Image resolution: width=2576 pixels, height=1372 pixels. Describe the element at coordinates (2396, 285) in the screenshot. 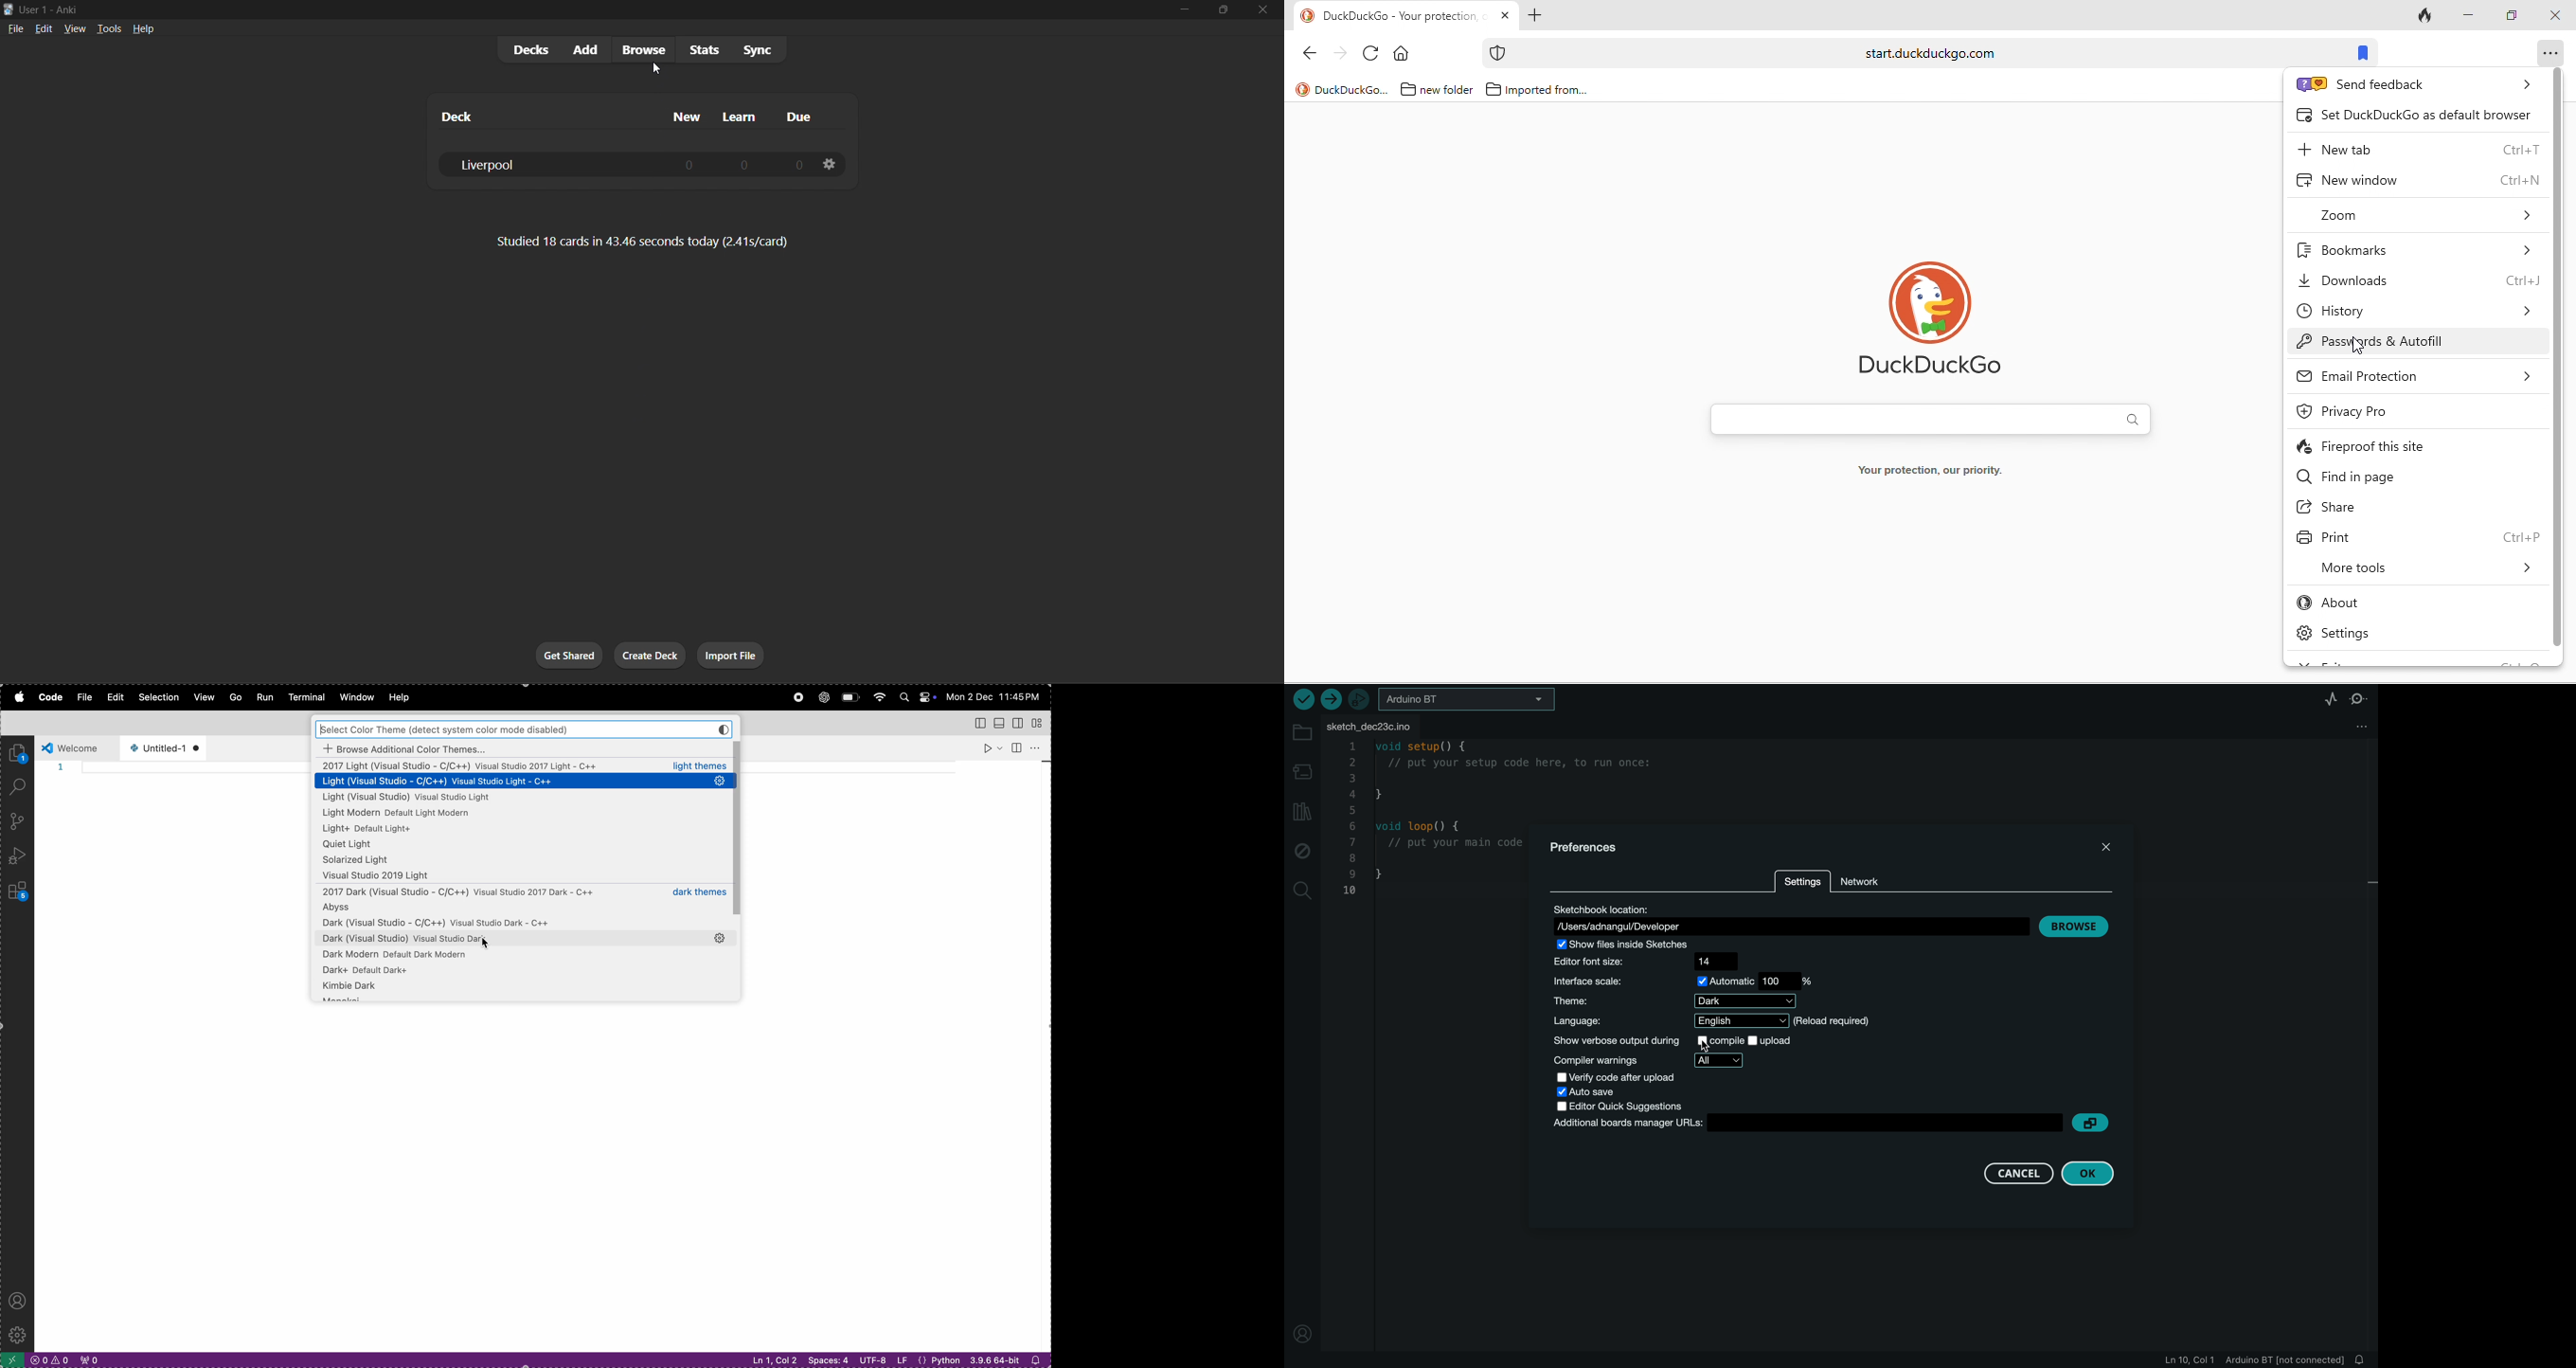

I see `downloads` at that location.